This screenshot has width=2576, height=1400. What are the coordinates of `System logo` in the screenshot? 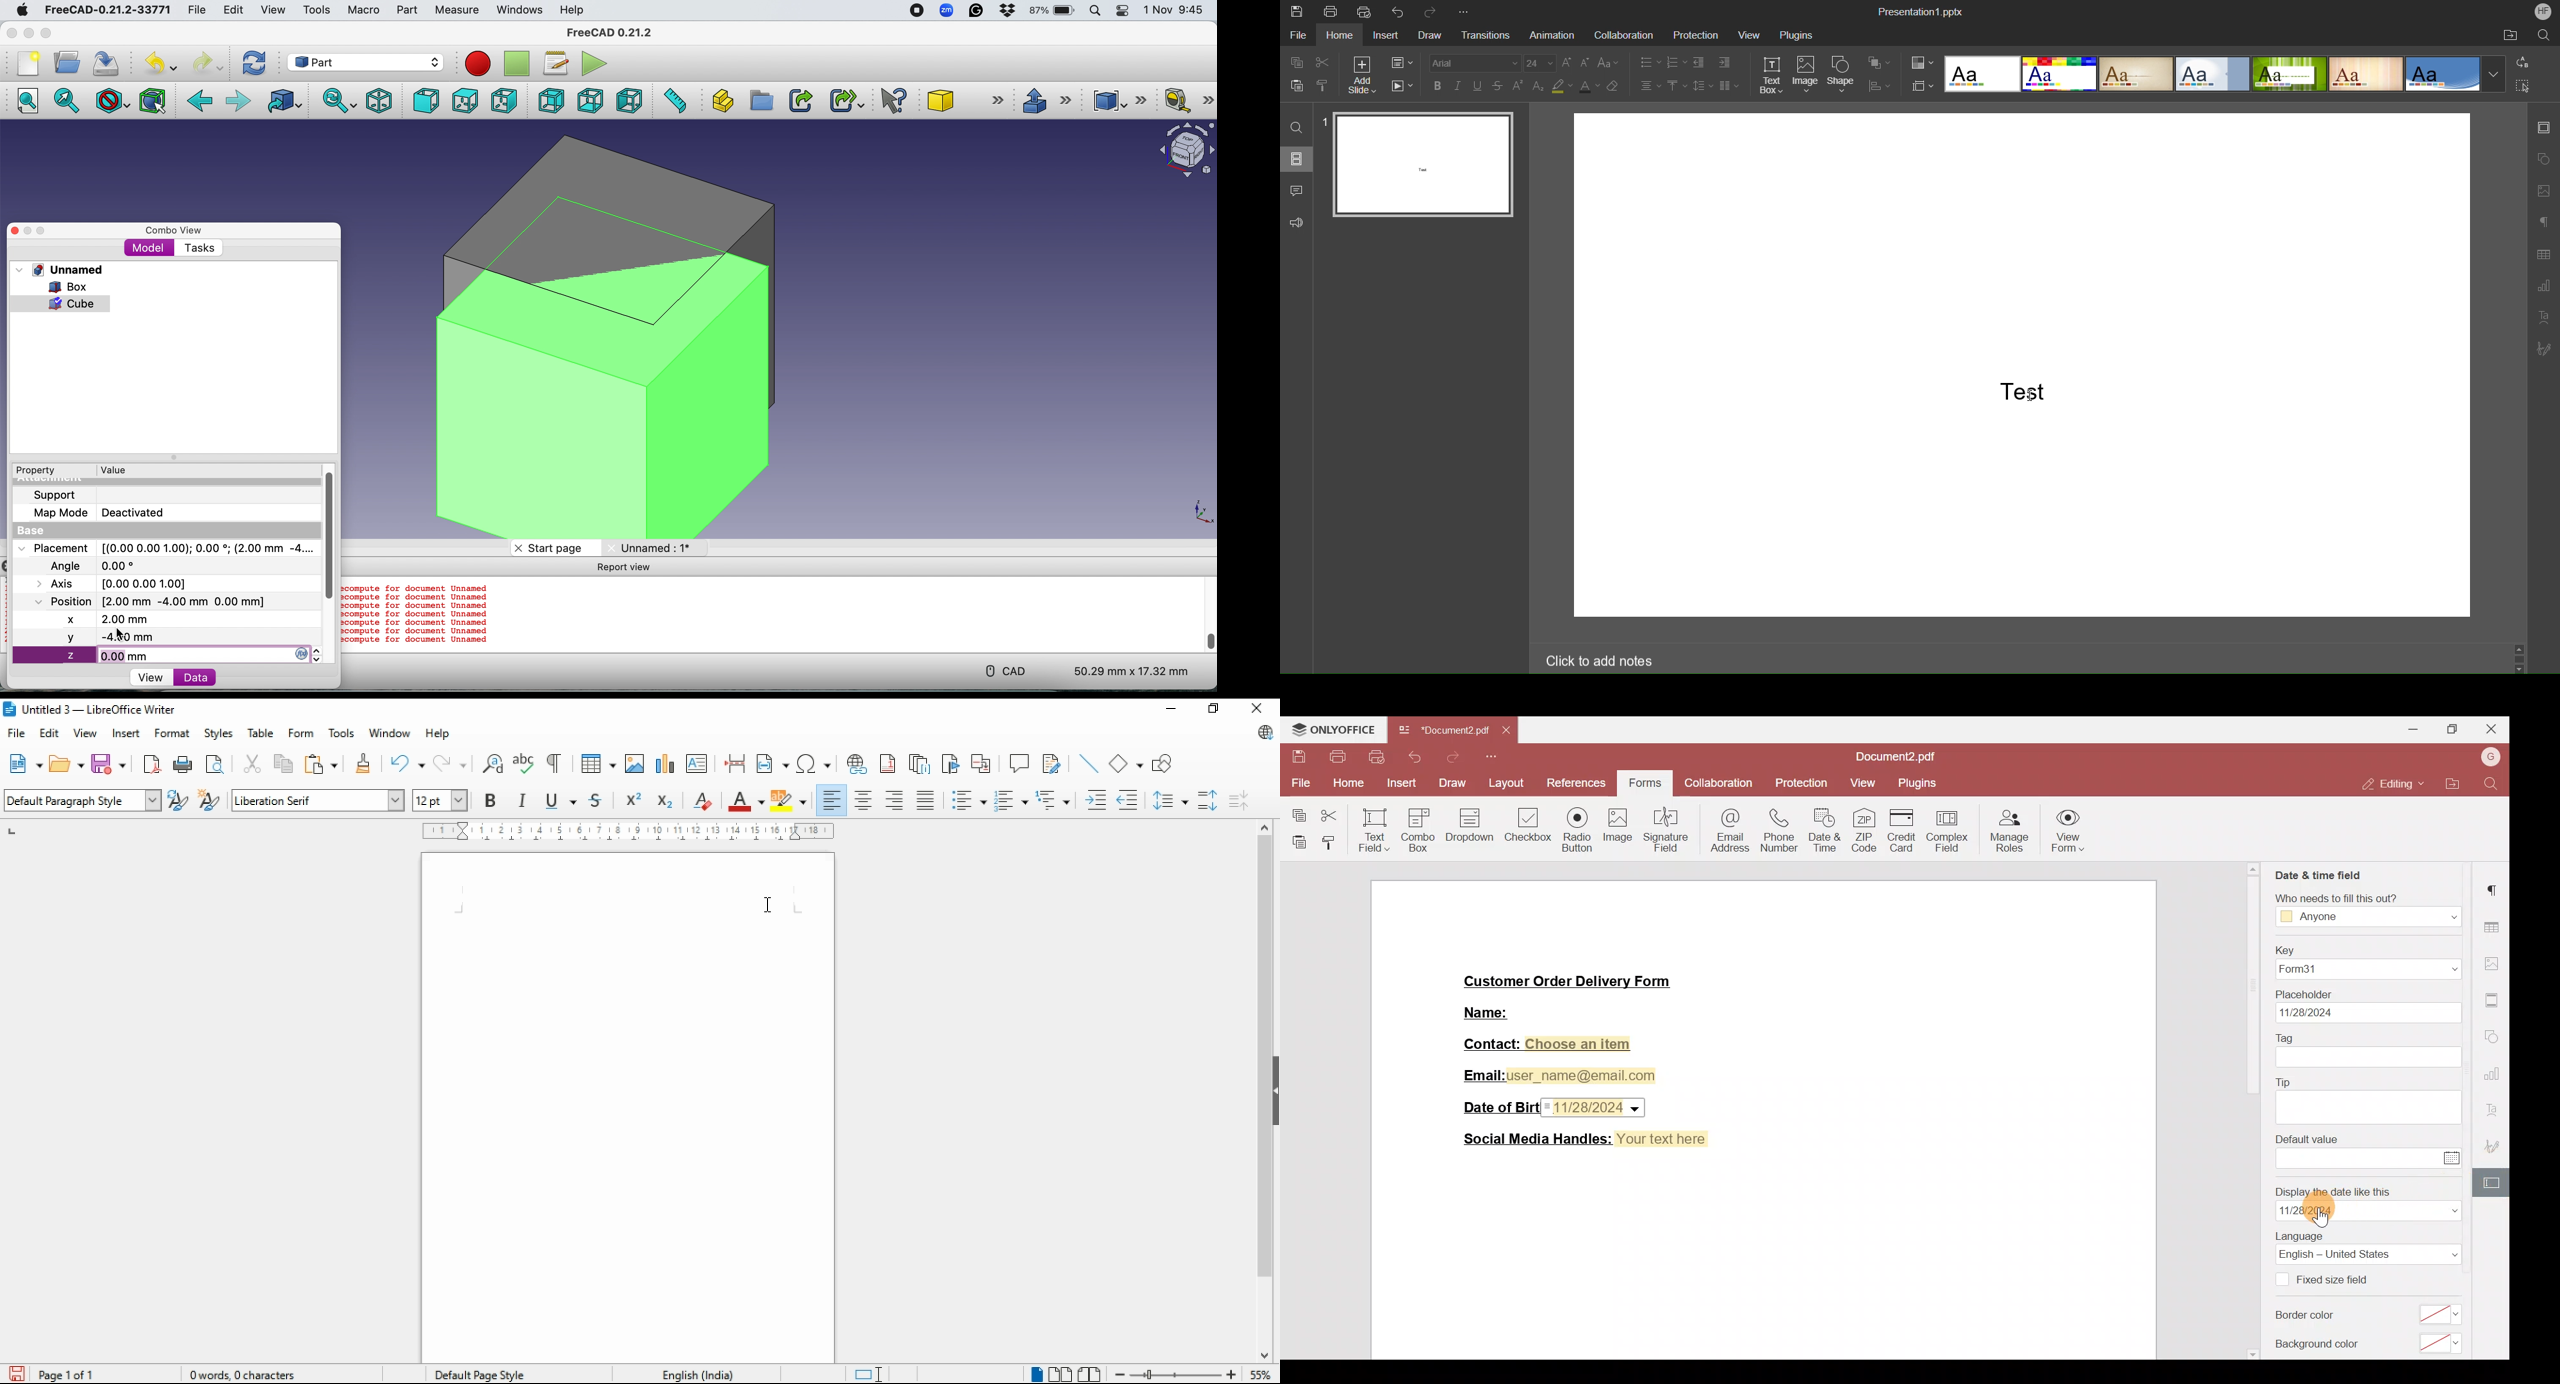 It's located at (21, 11).